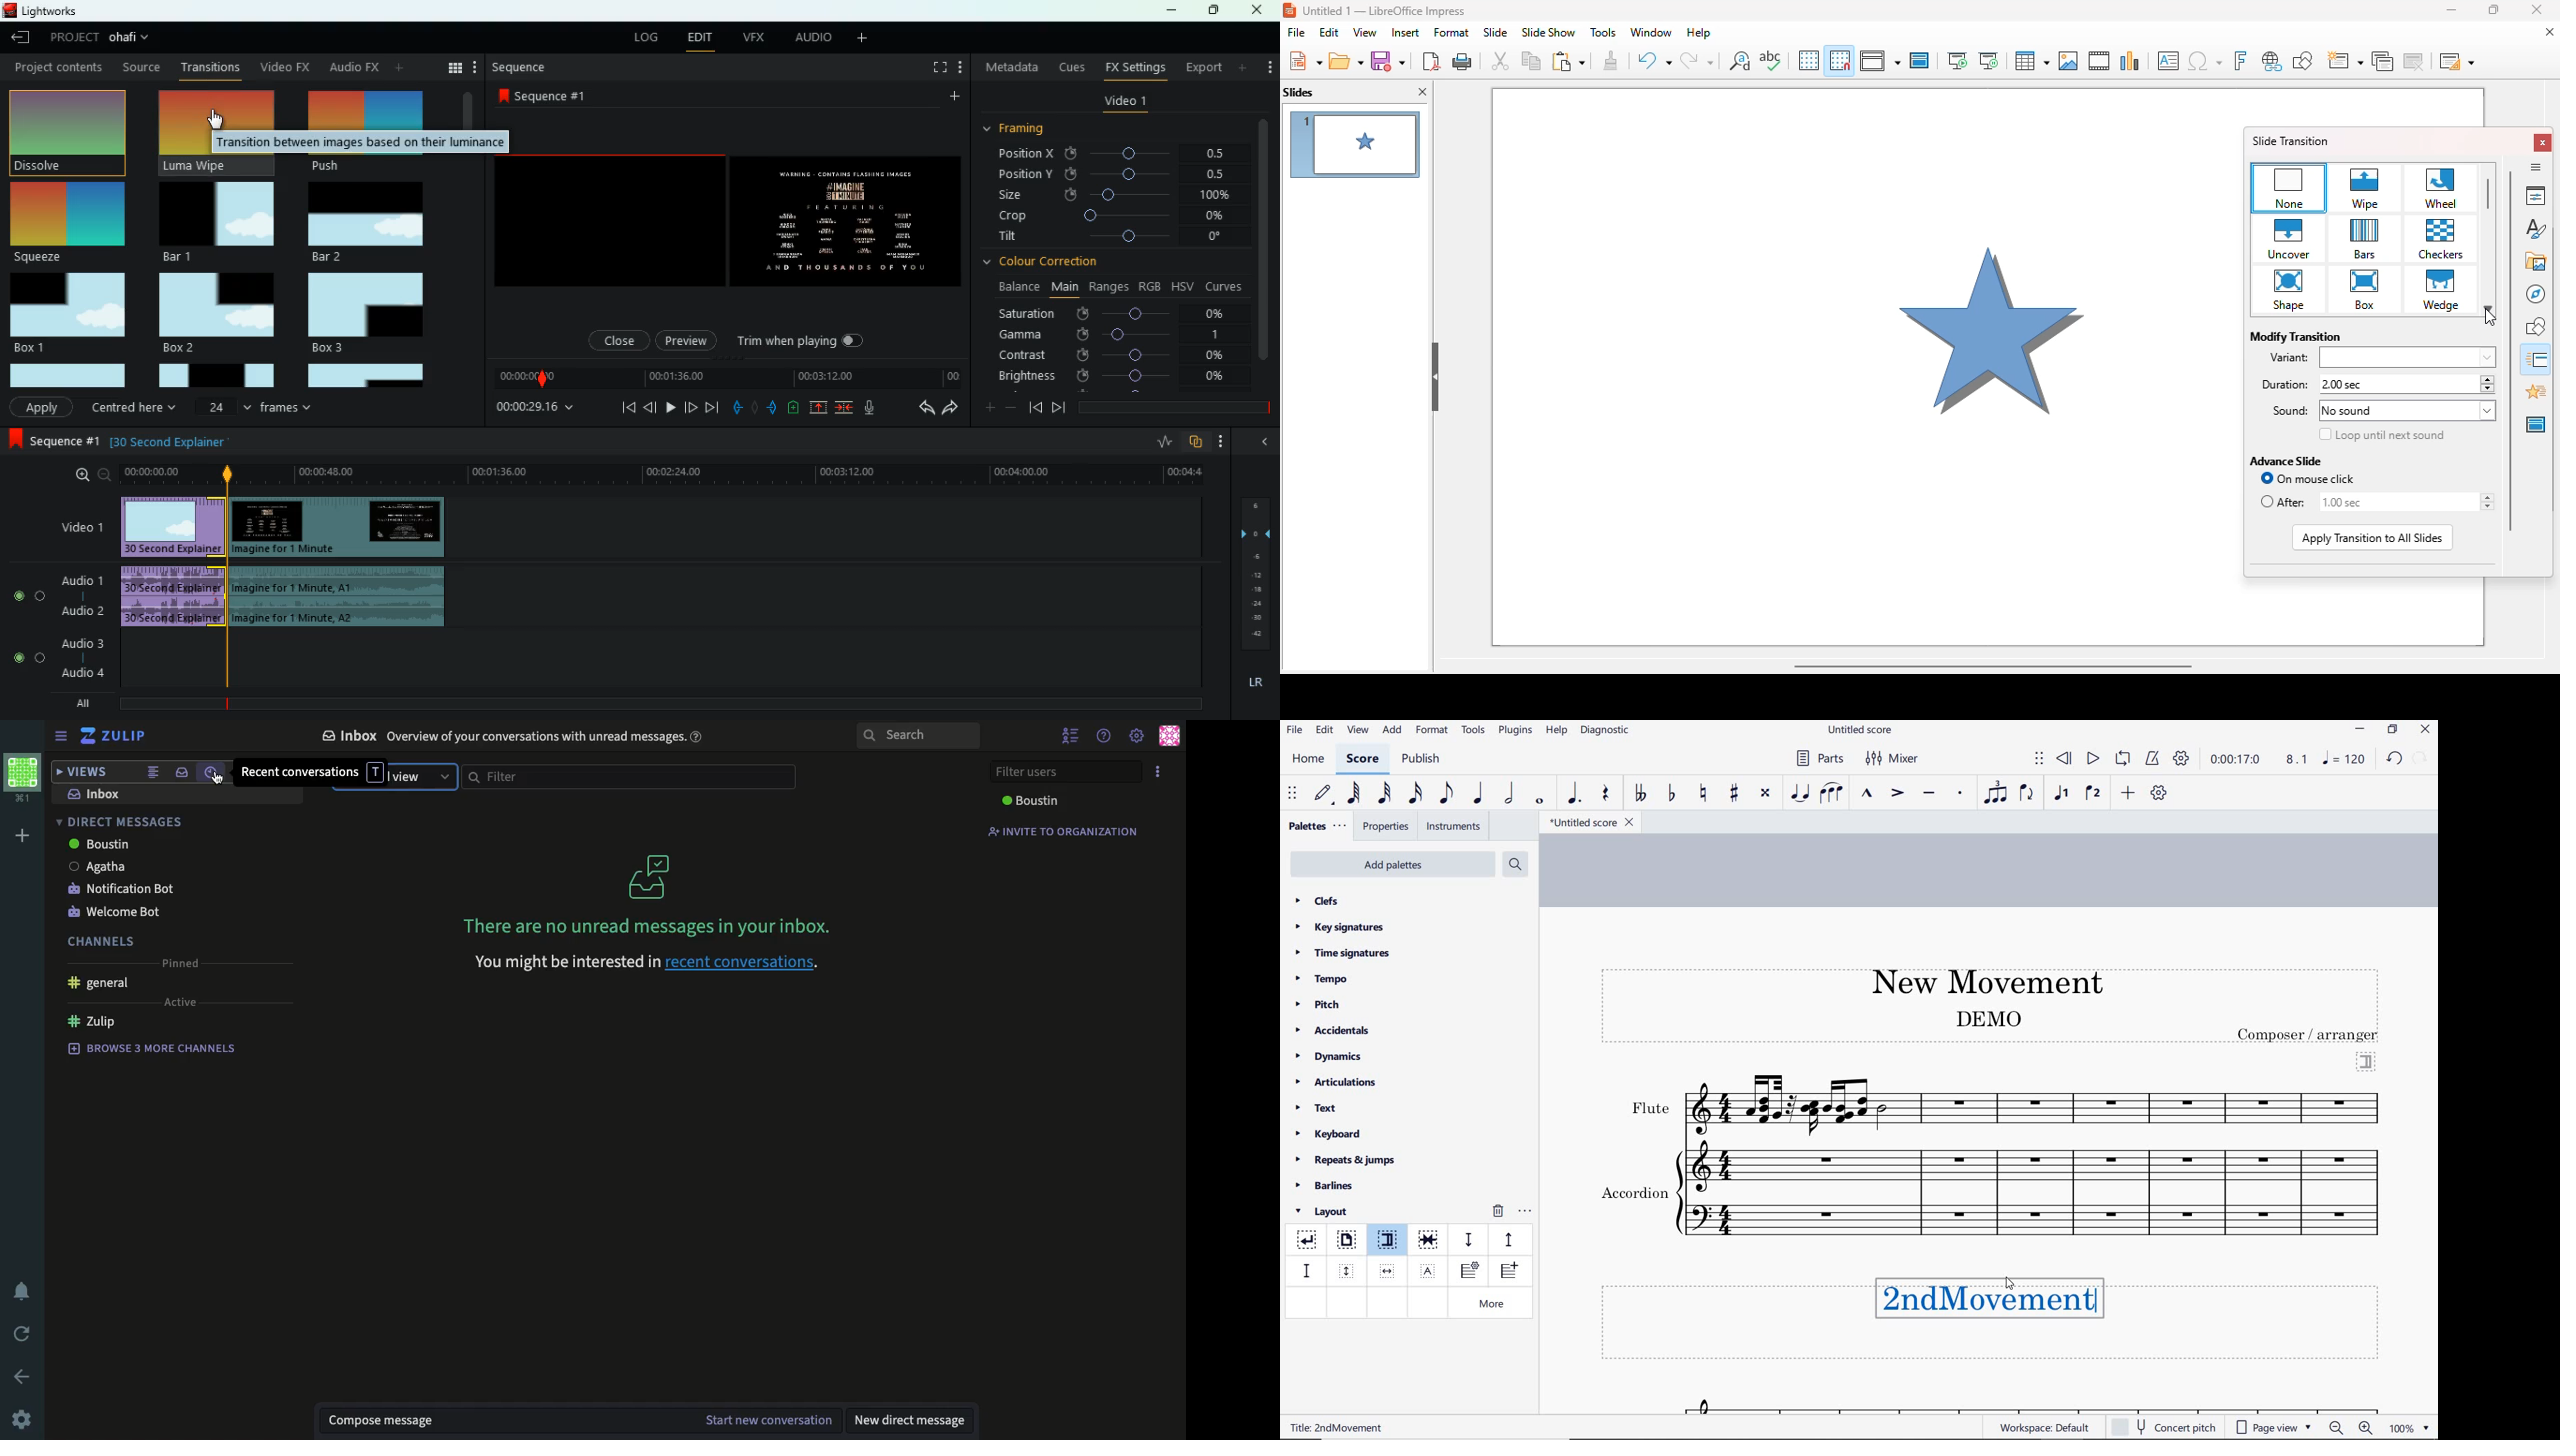  I want to click on file name, so click(1590, 823).